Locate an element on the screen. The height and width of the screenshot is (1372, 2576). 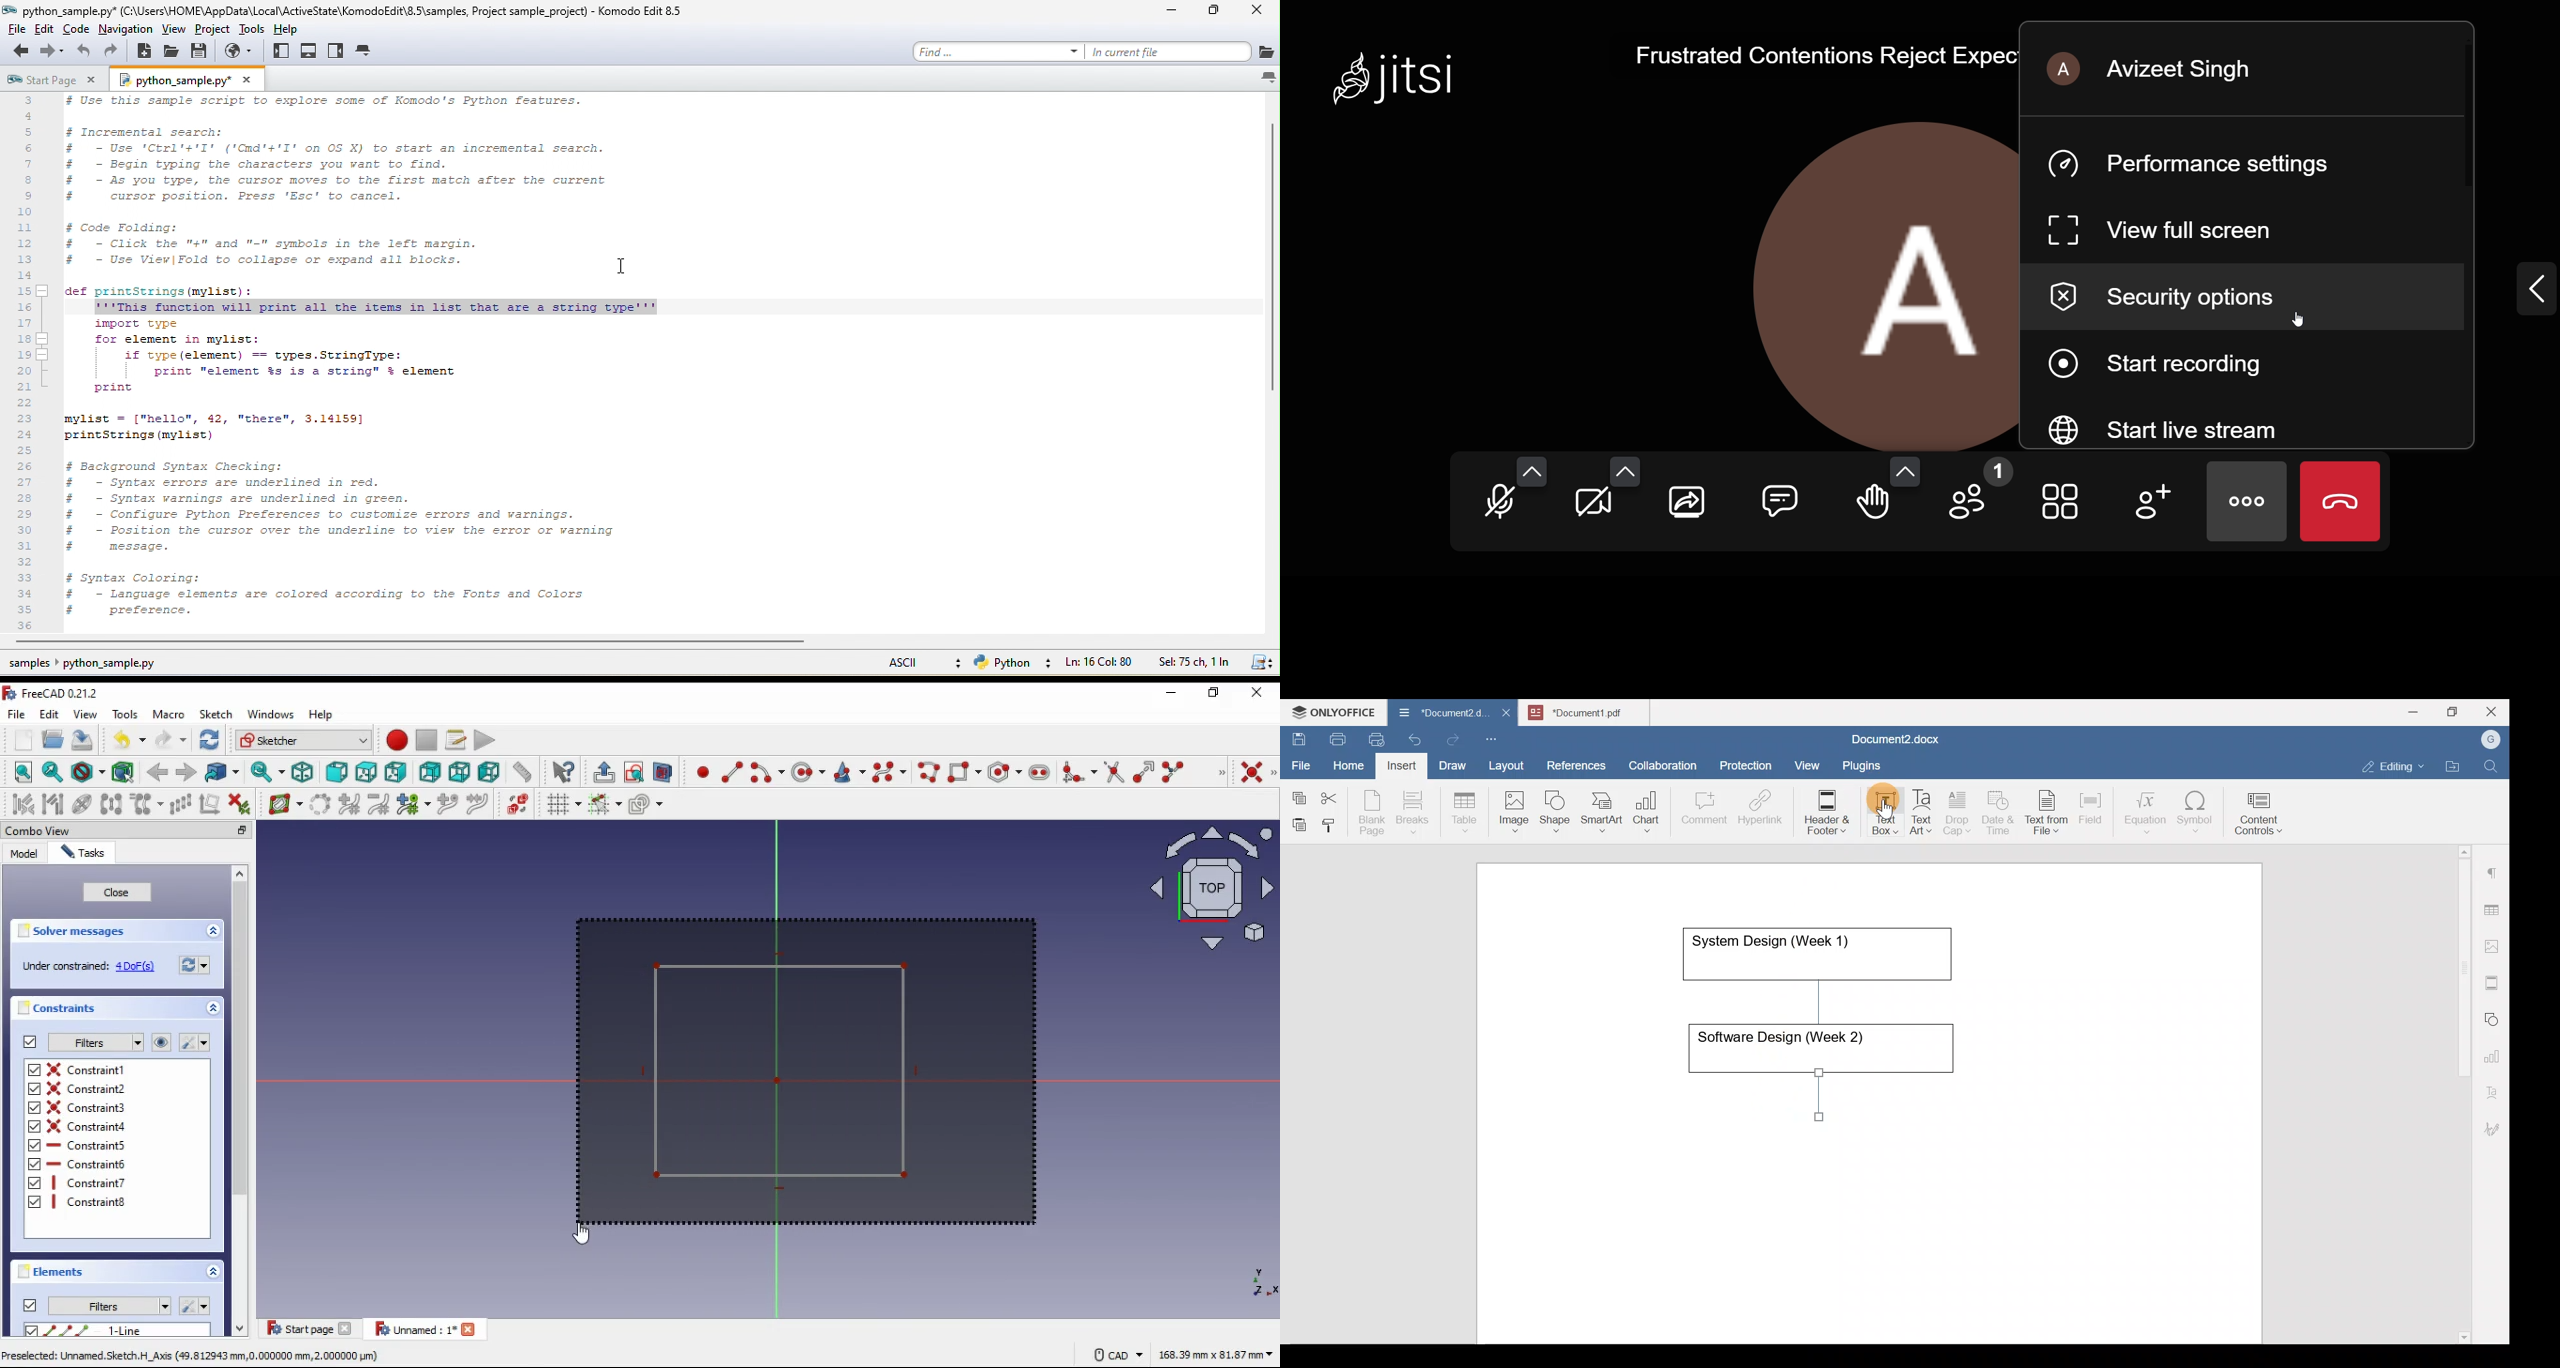
create bspline is located at coordinates (889, 771).